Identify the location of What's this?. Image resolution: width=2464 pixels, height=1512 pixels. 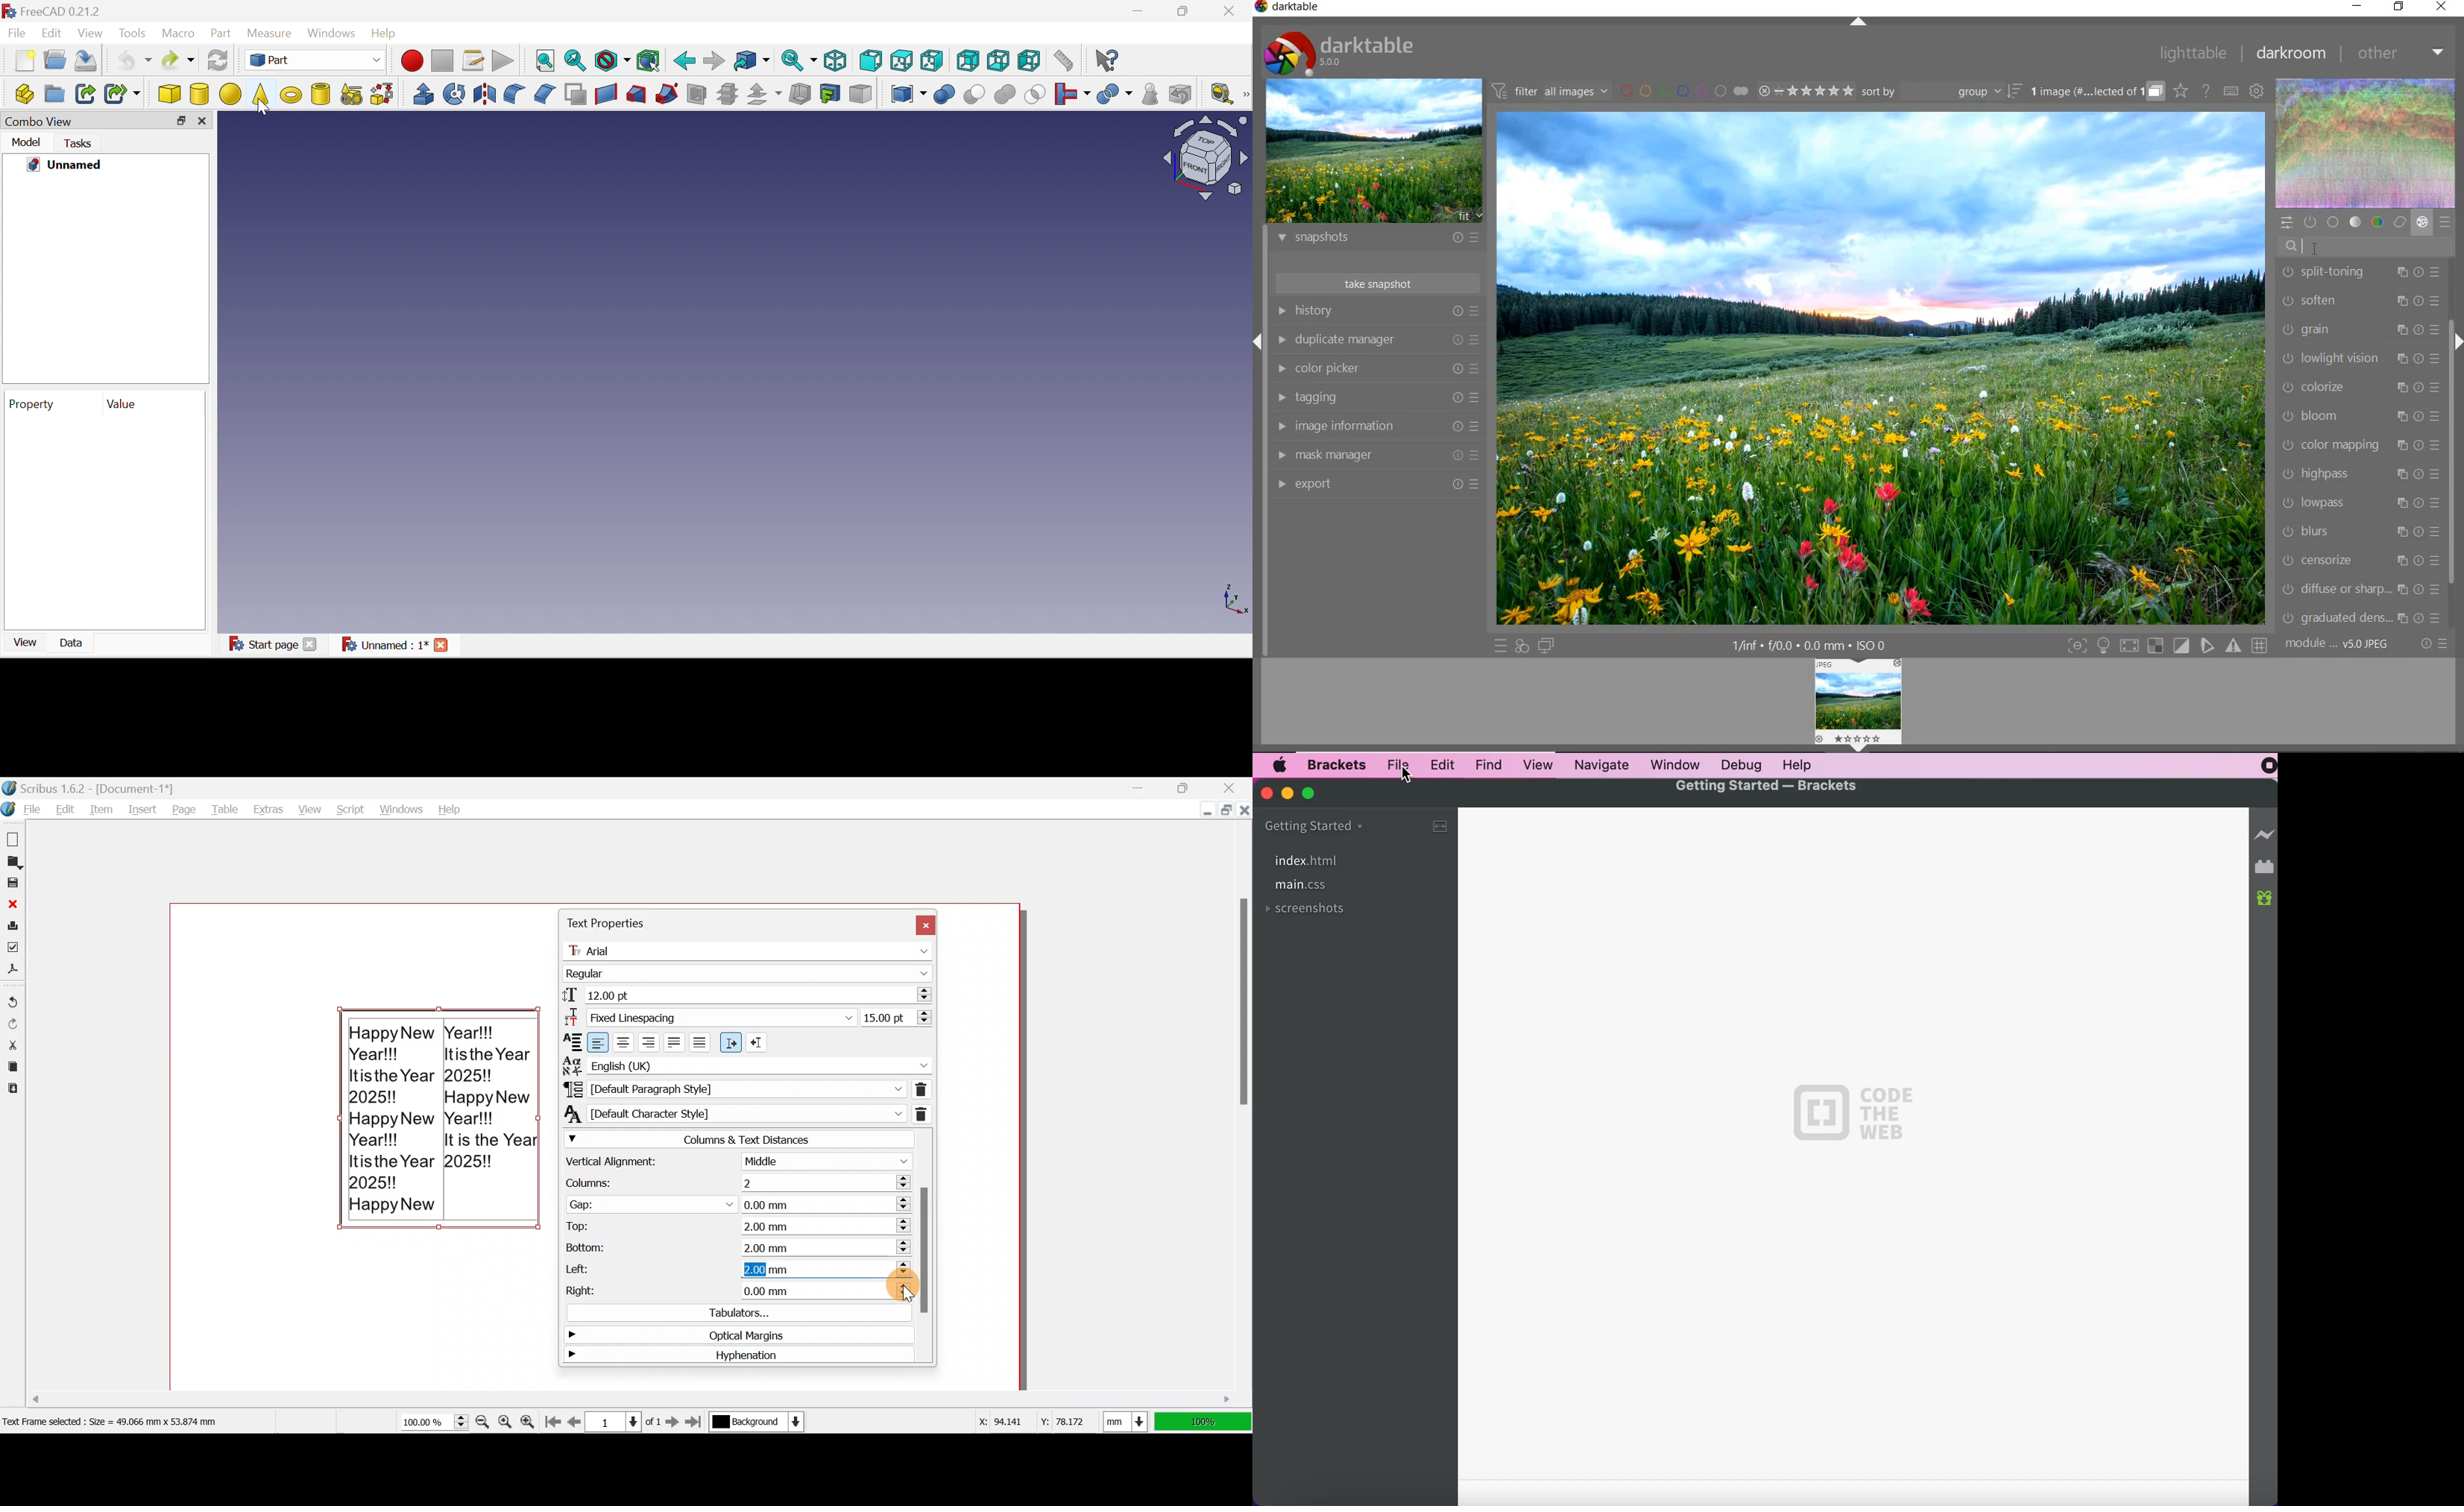
(1110, 61).